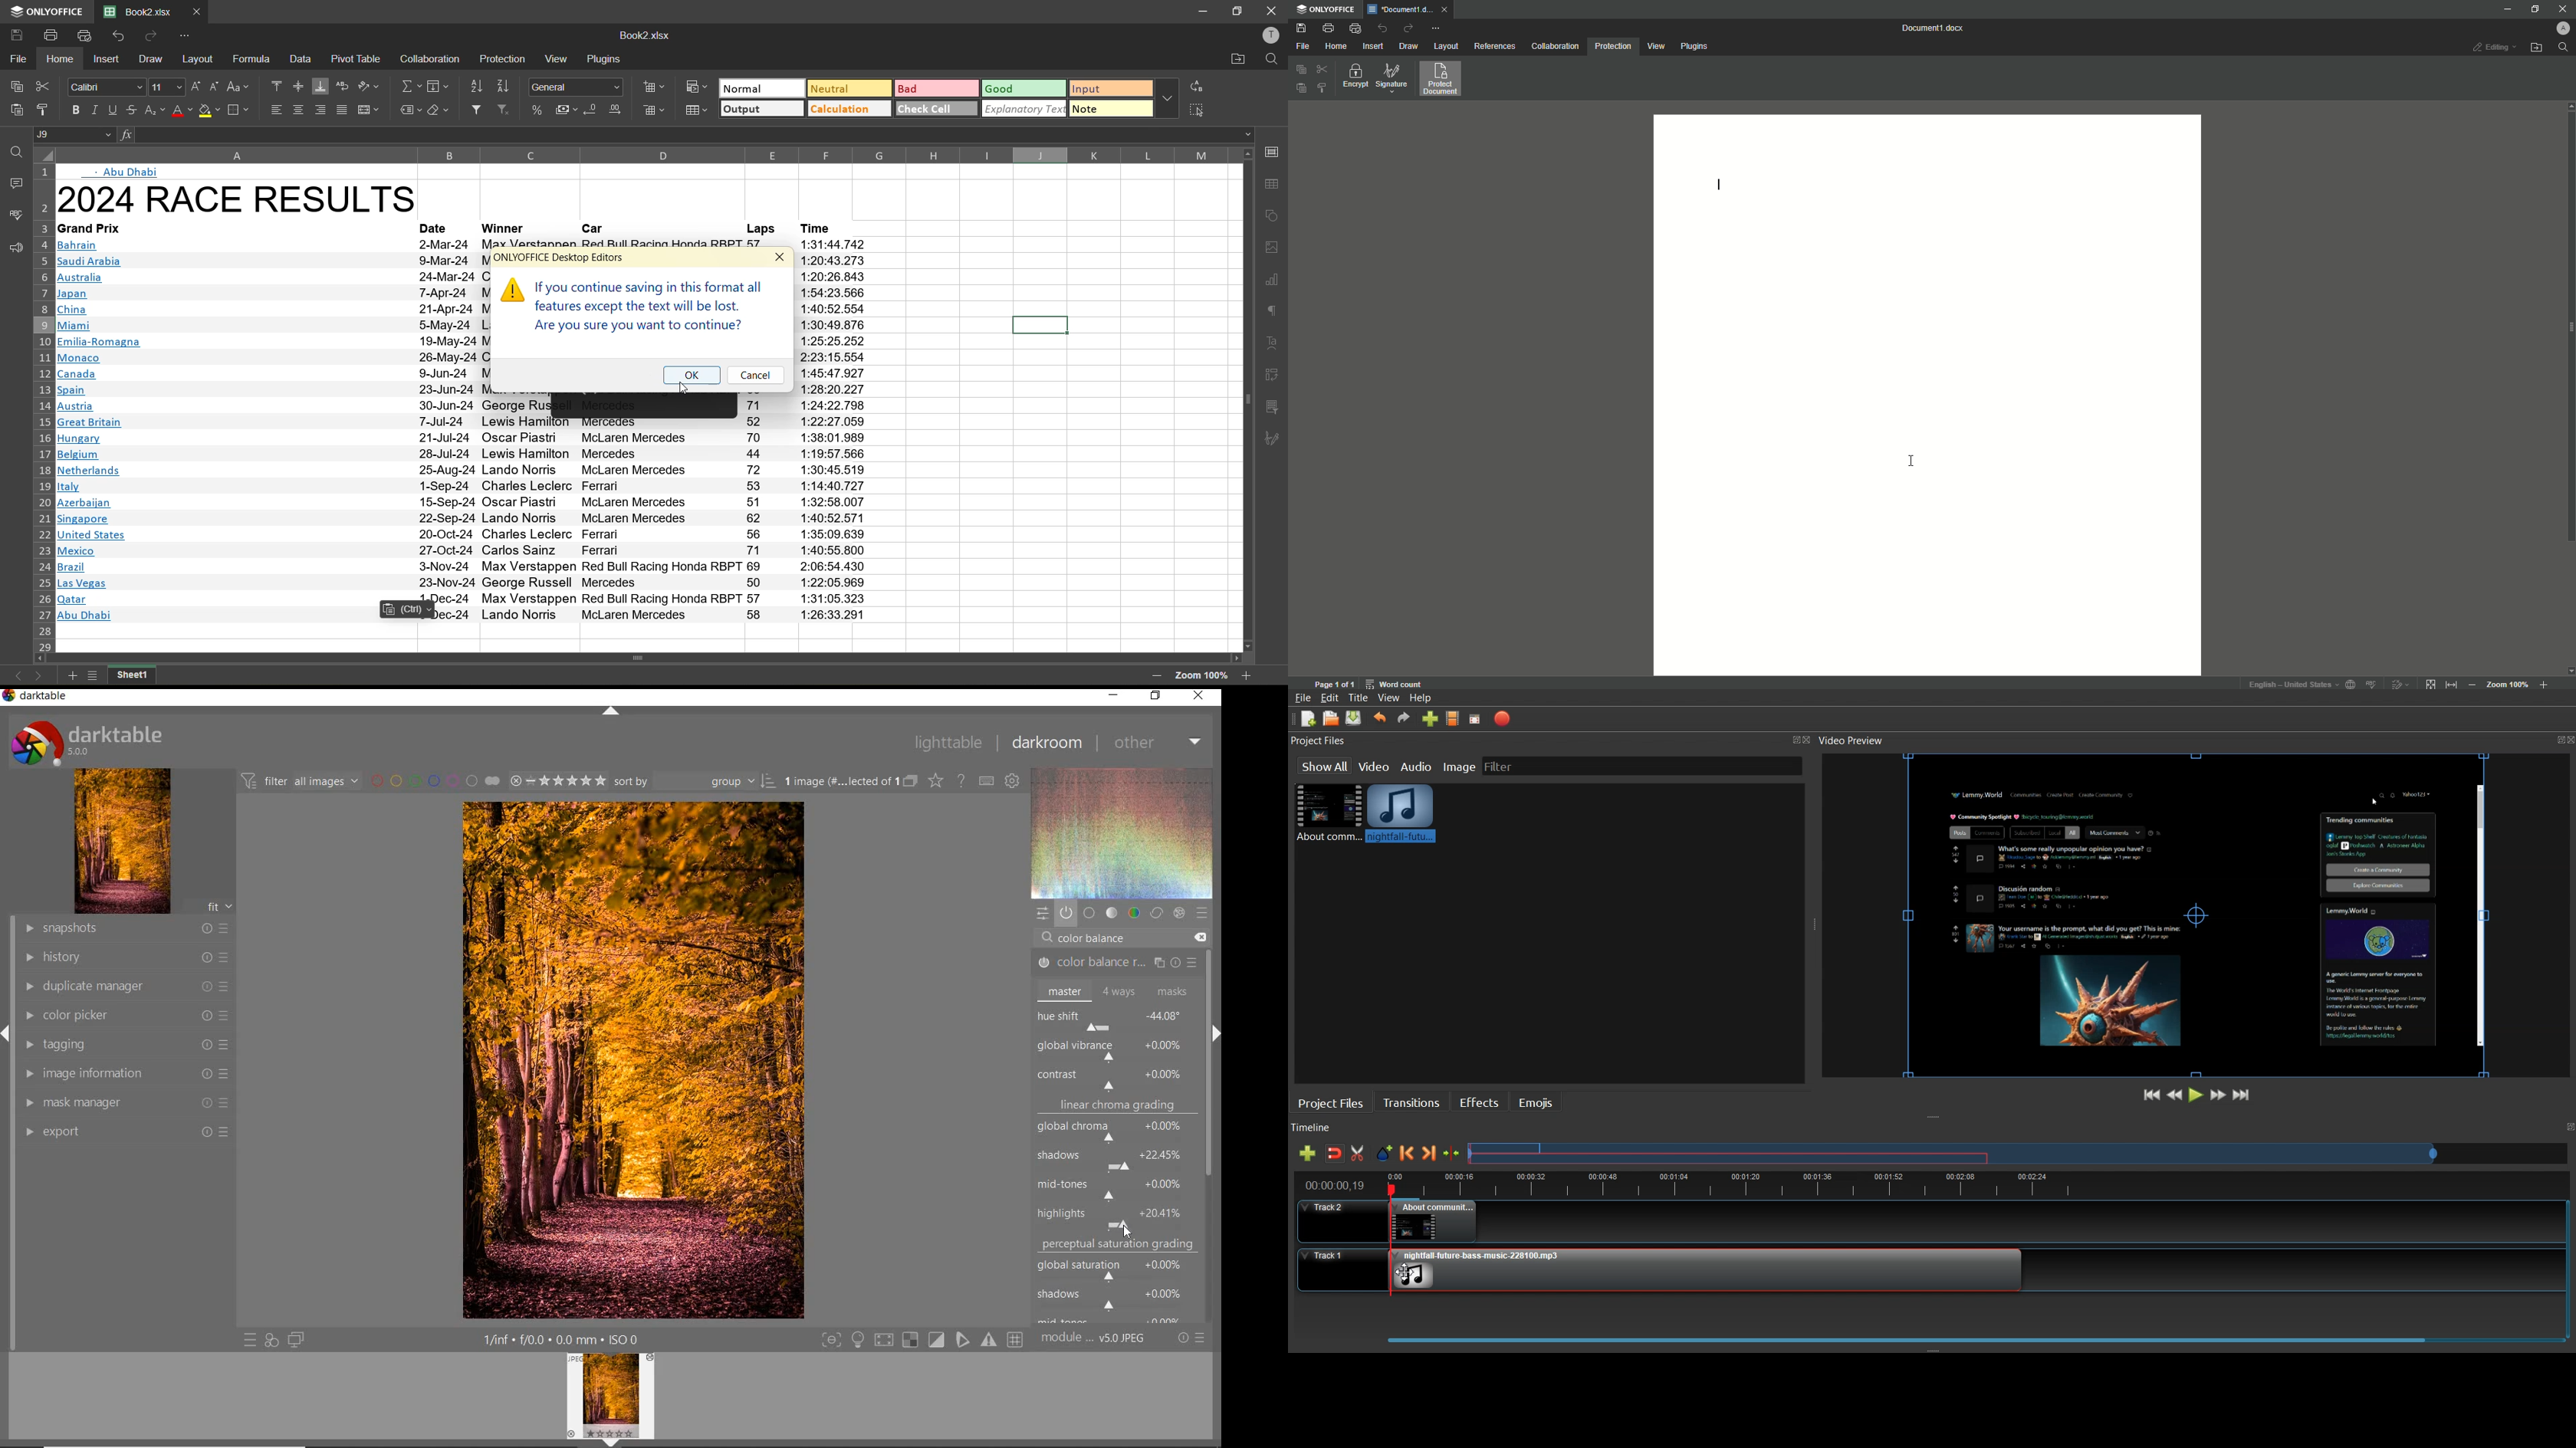  Describe the element at coordinates (124, 1073) in the screenshot. I see `image information` at that location.